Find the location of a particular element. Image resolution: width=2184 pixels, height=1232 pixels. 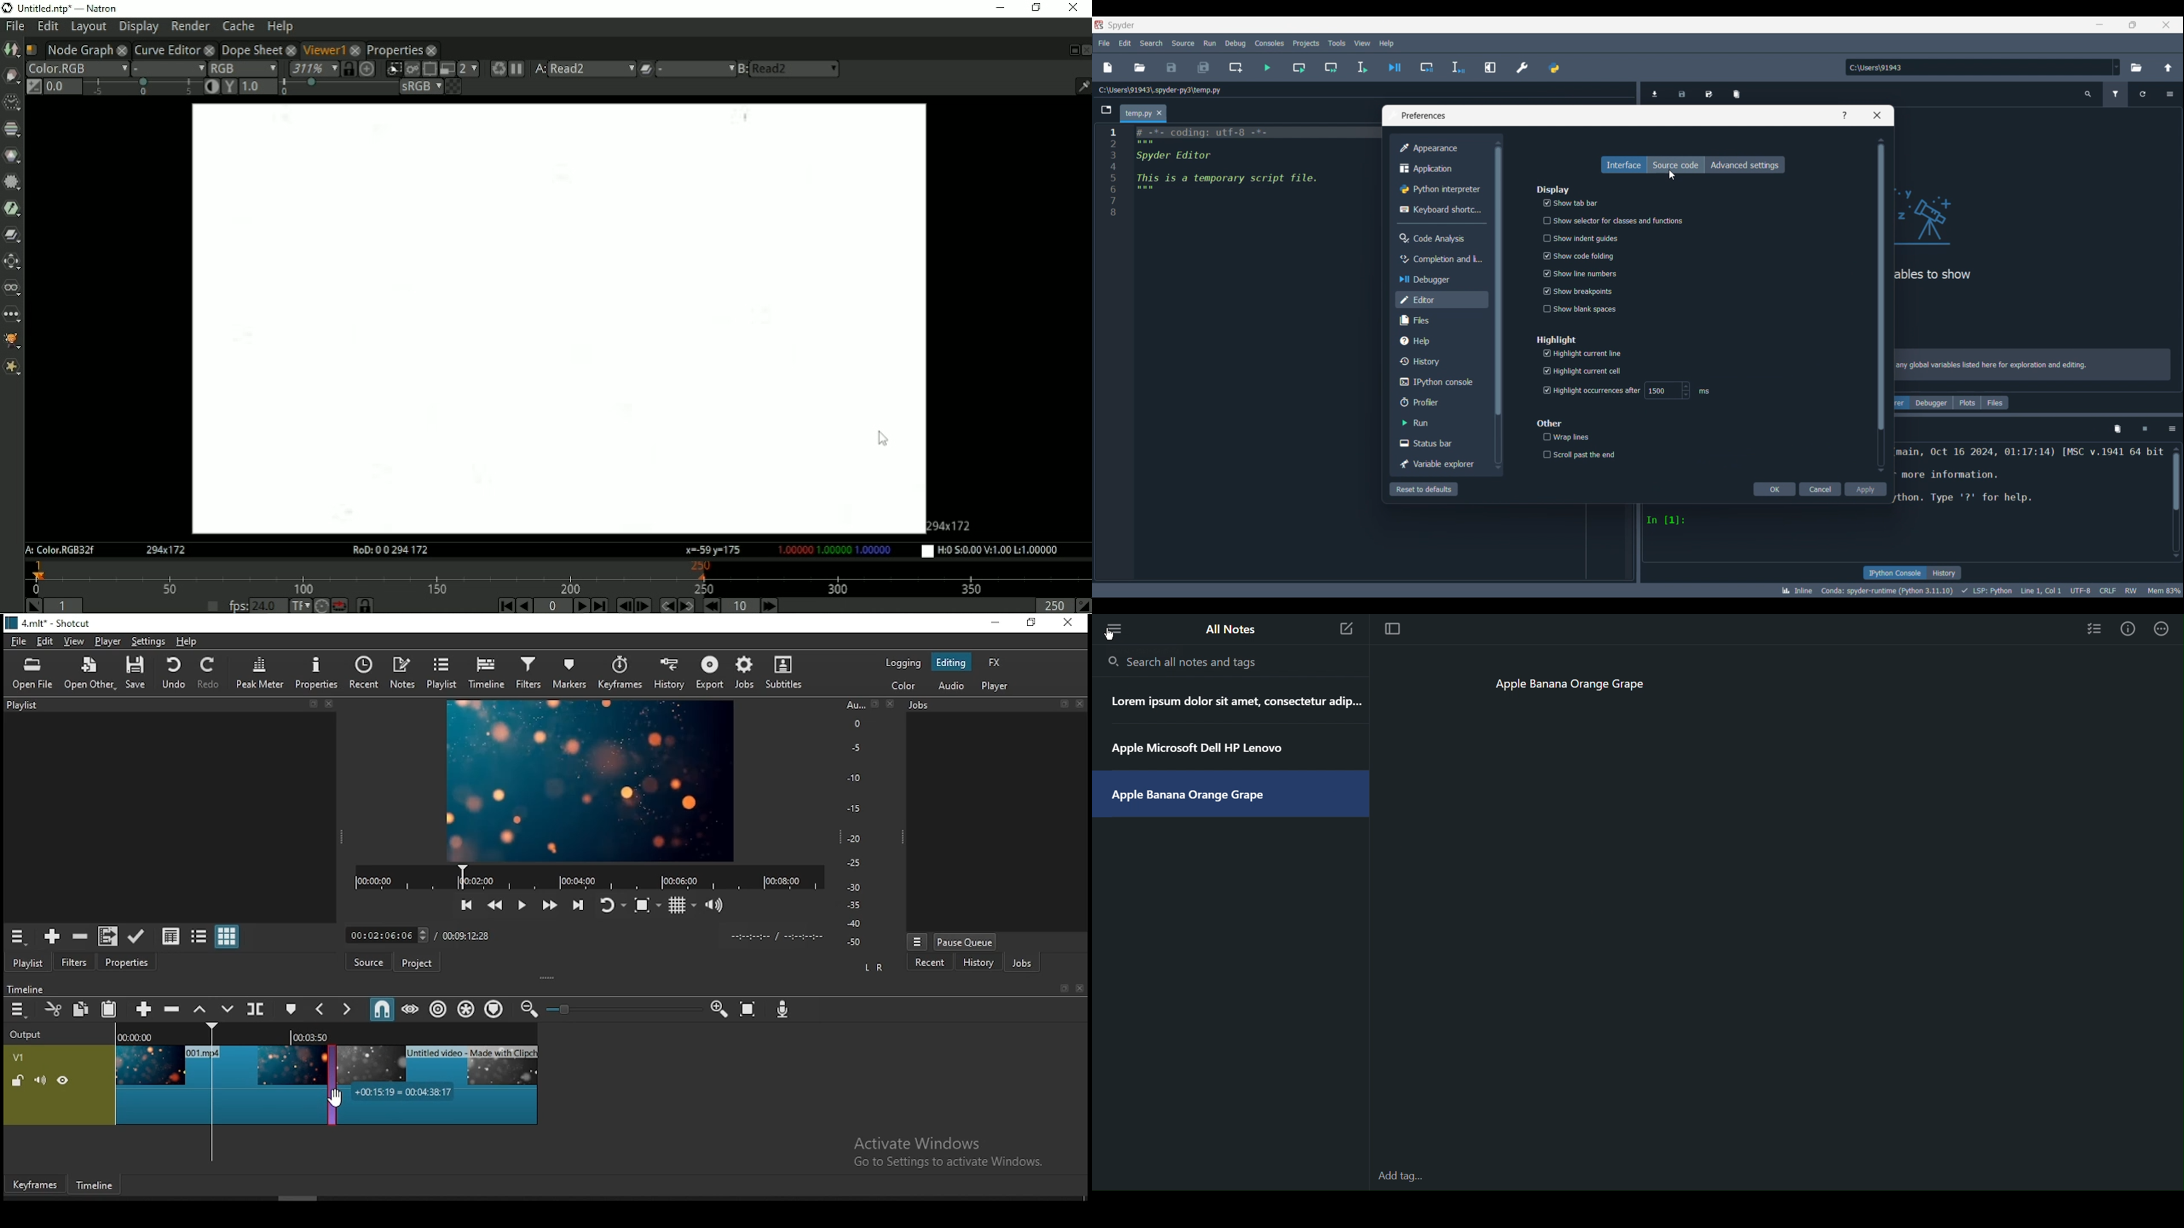

total time is located at coordinates (468, 936).